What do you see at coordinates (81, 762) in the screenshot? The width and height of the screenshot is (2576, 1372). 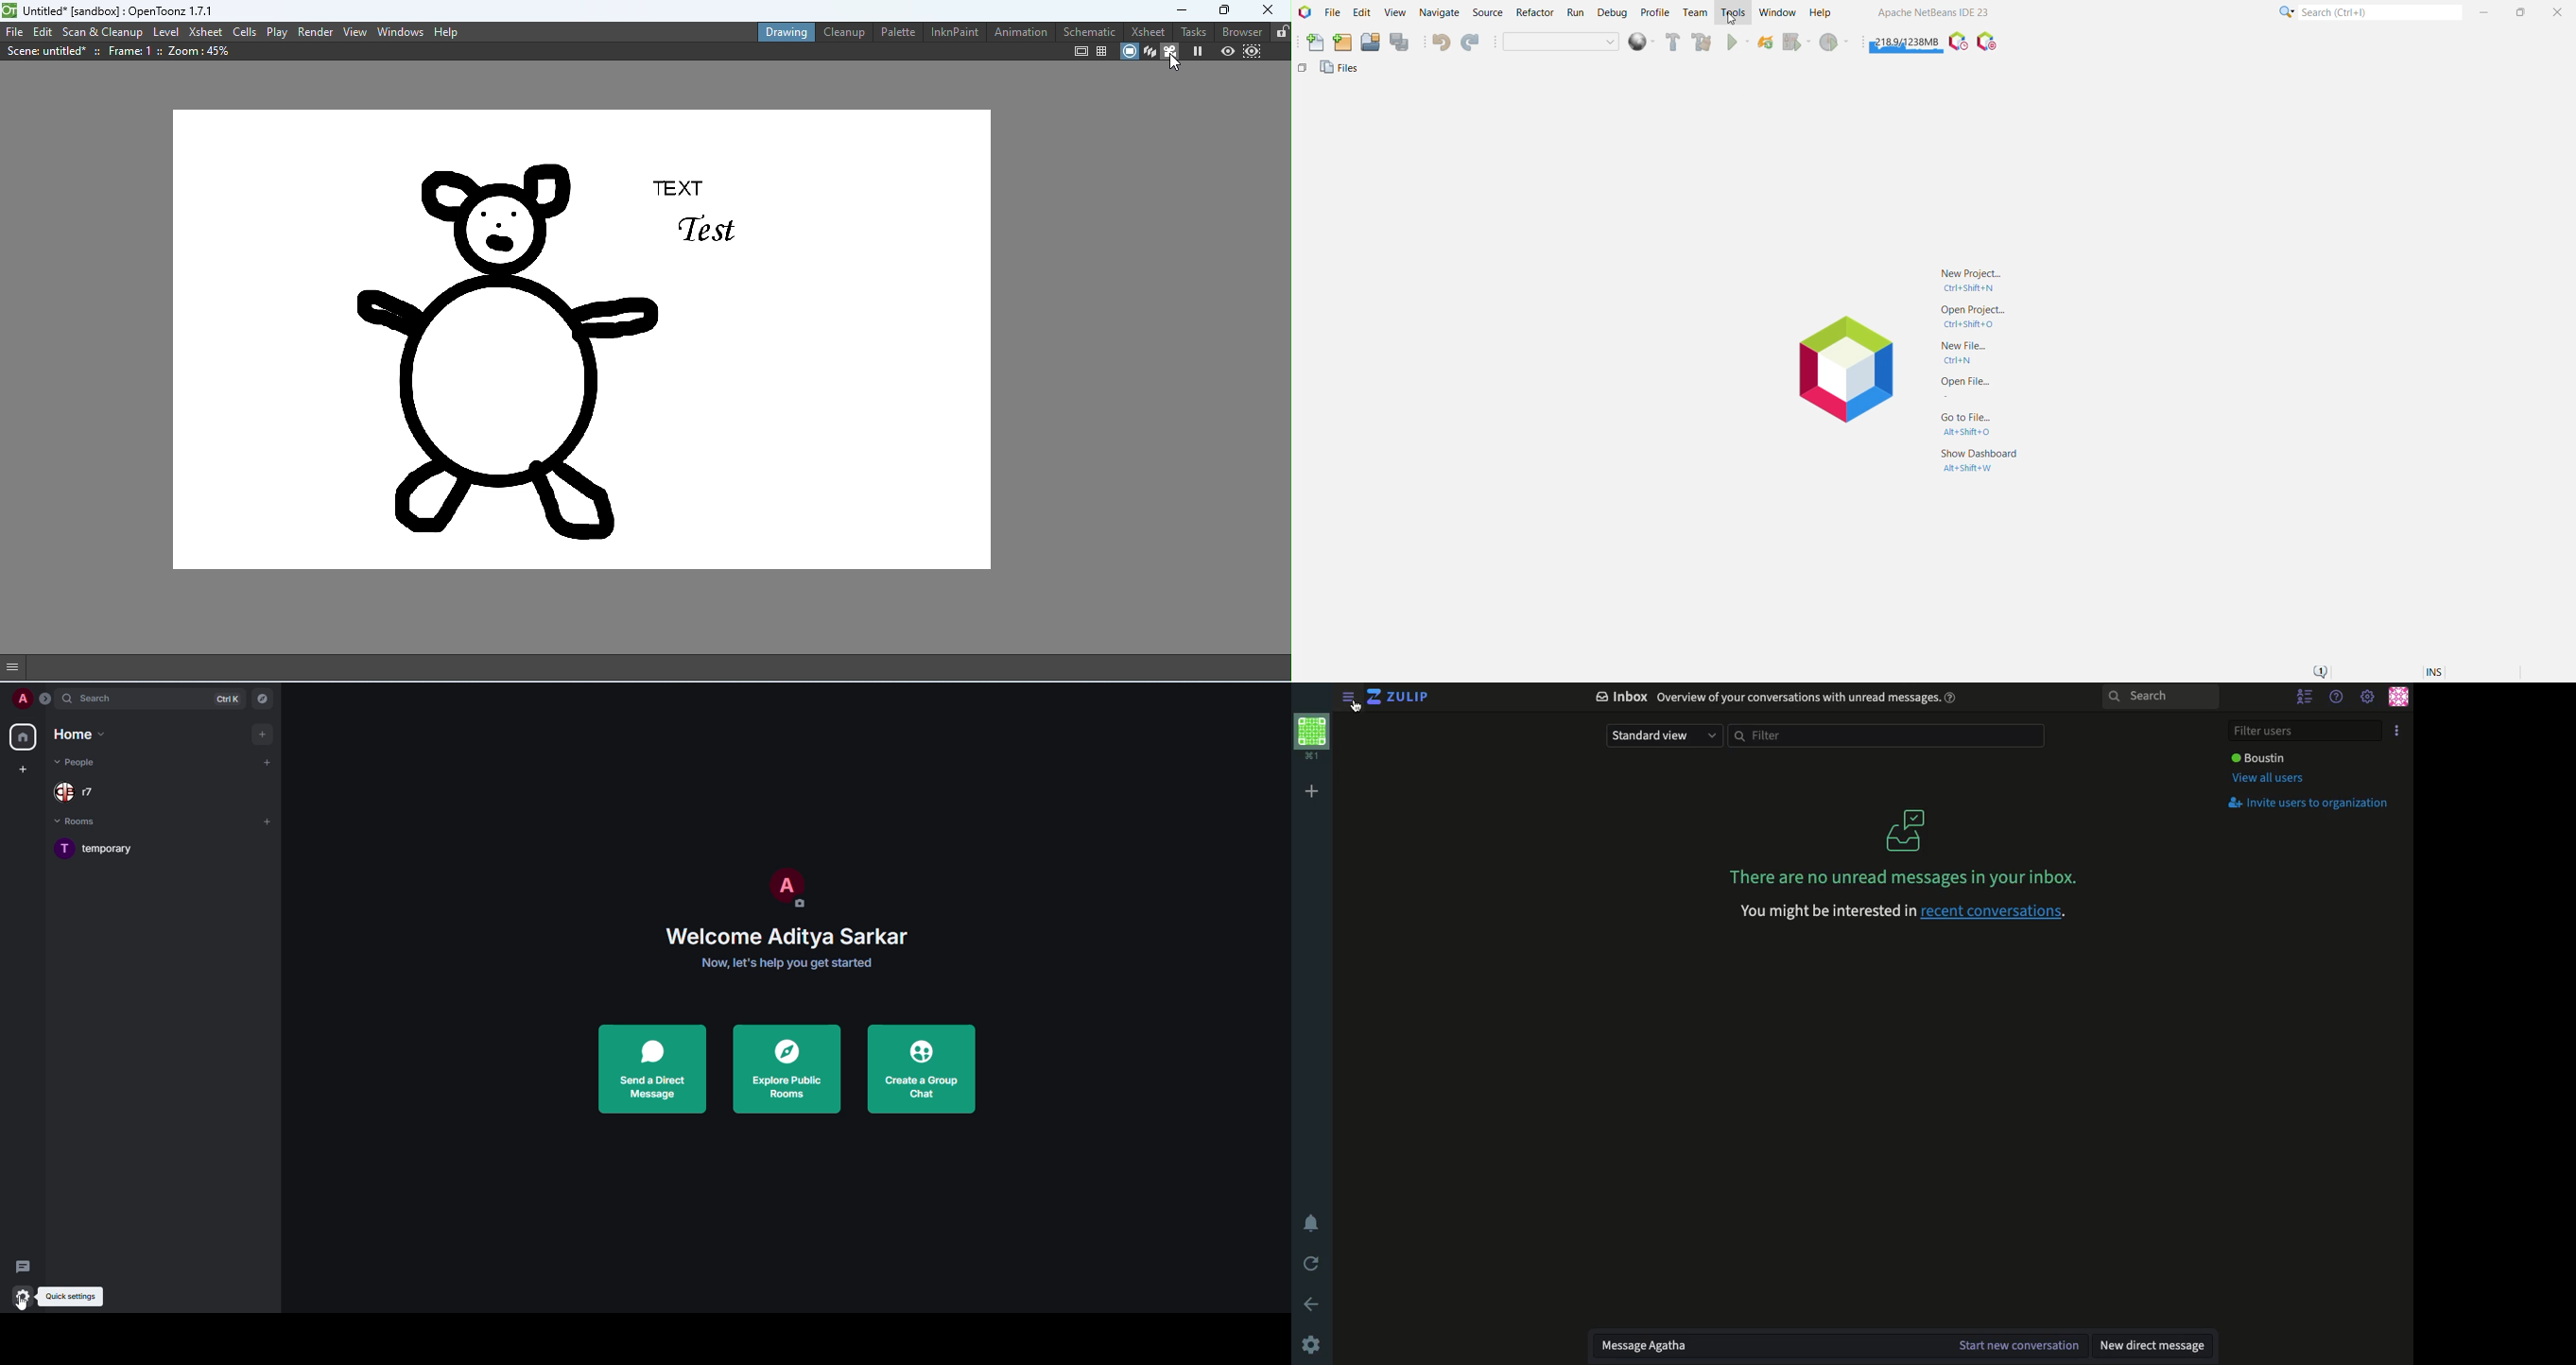 I see `people` at bounding box center [81, 762].